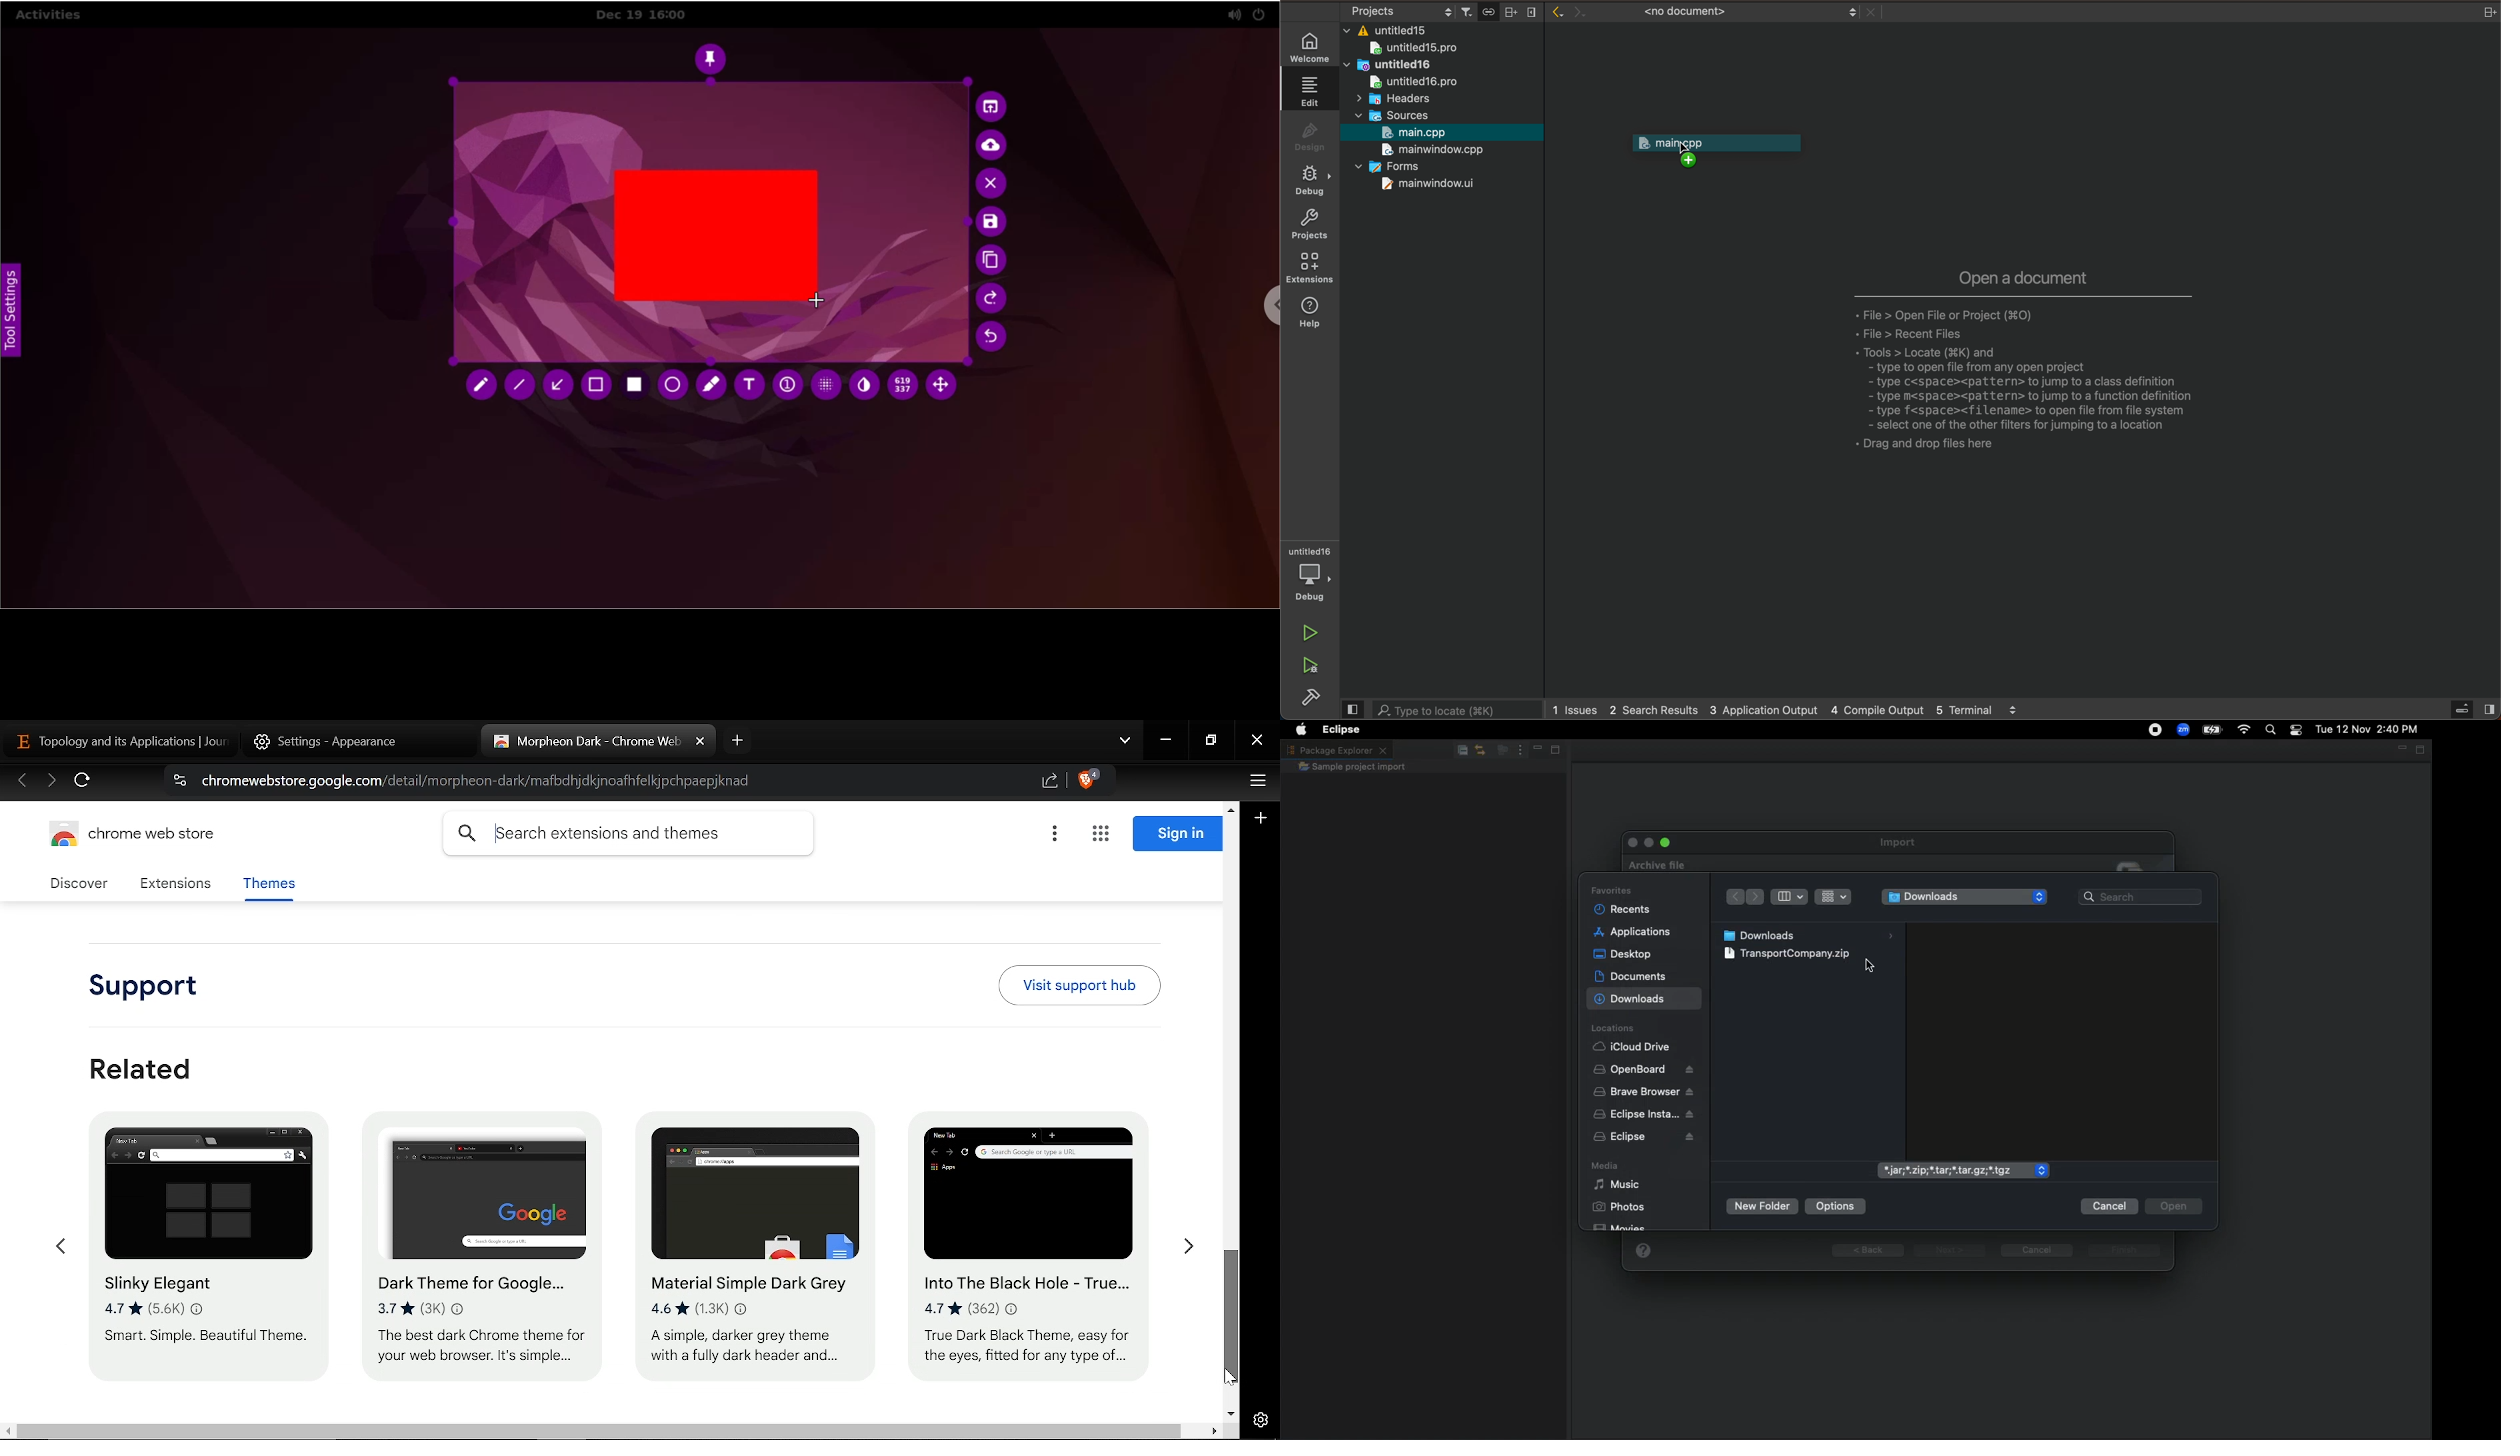 The width and height of the screenshot is (2520, 1456). Describe the element at coordinates (2294, 730) in the screenshot. I see `control center` at that location.